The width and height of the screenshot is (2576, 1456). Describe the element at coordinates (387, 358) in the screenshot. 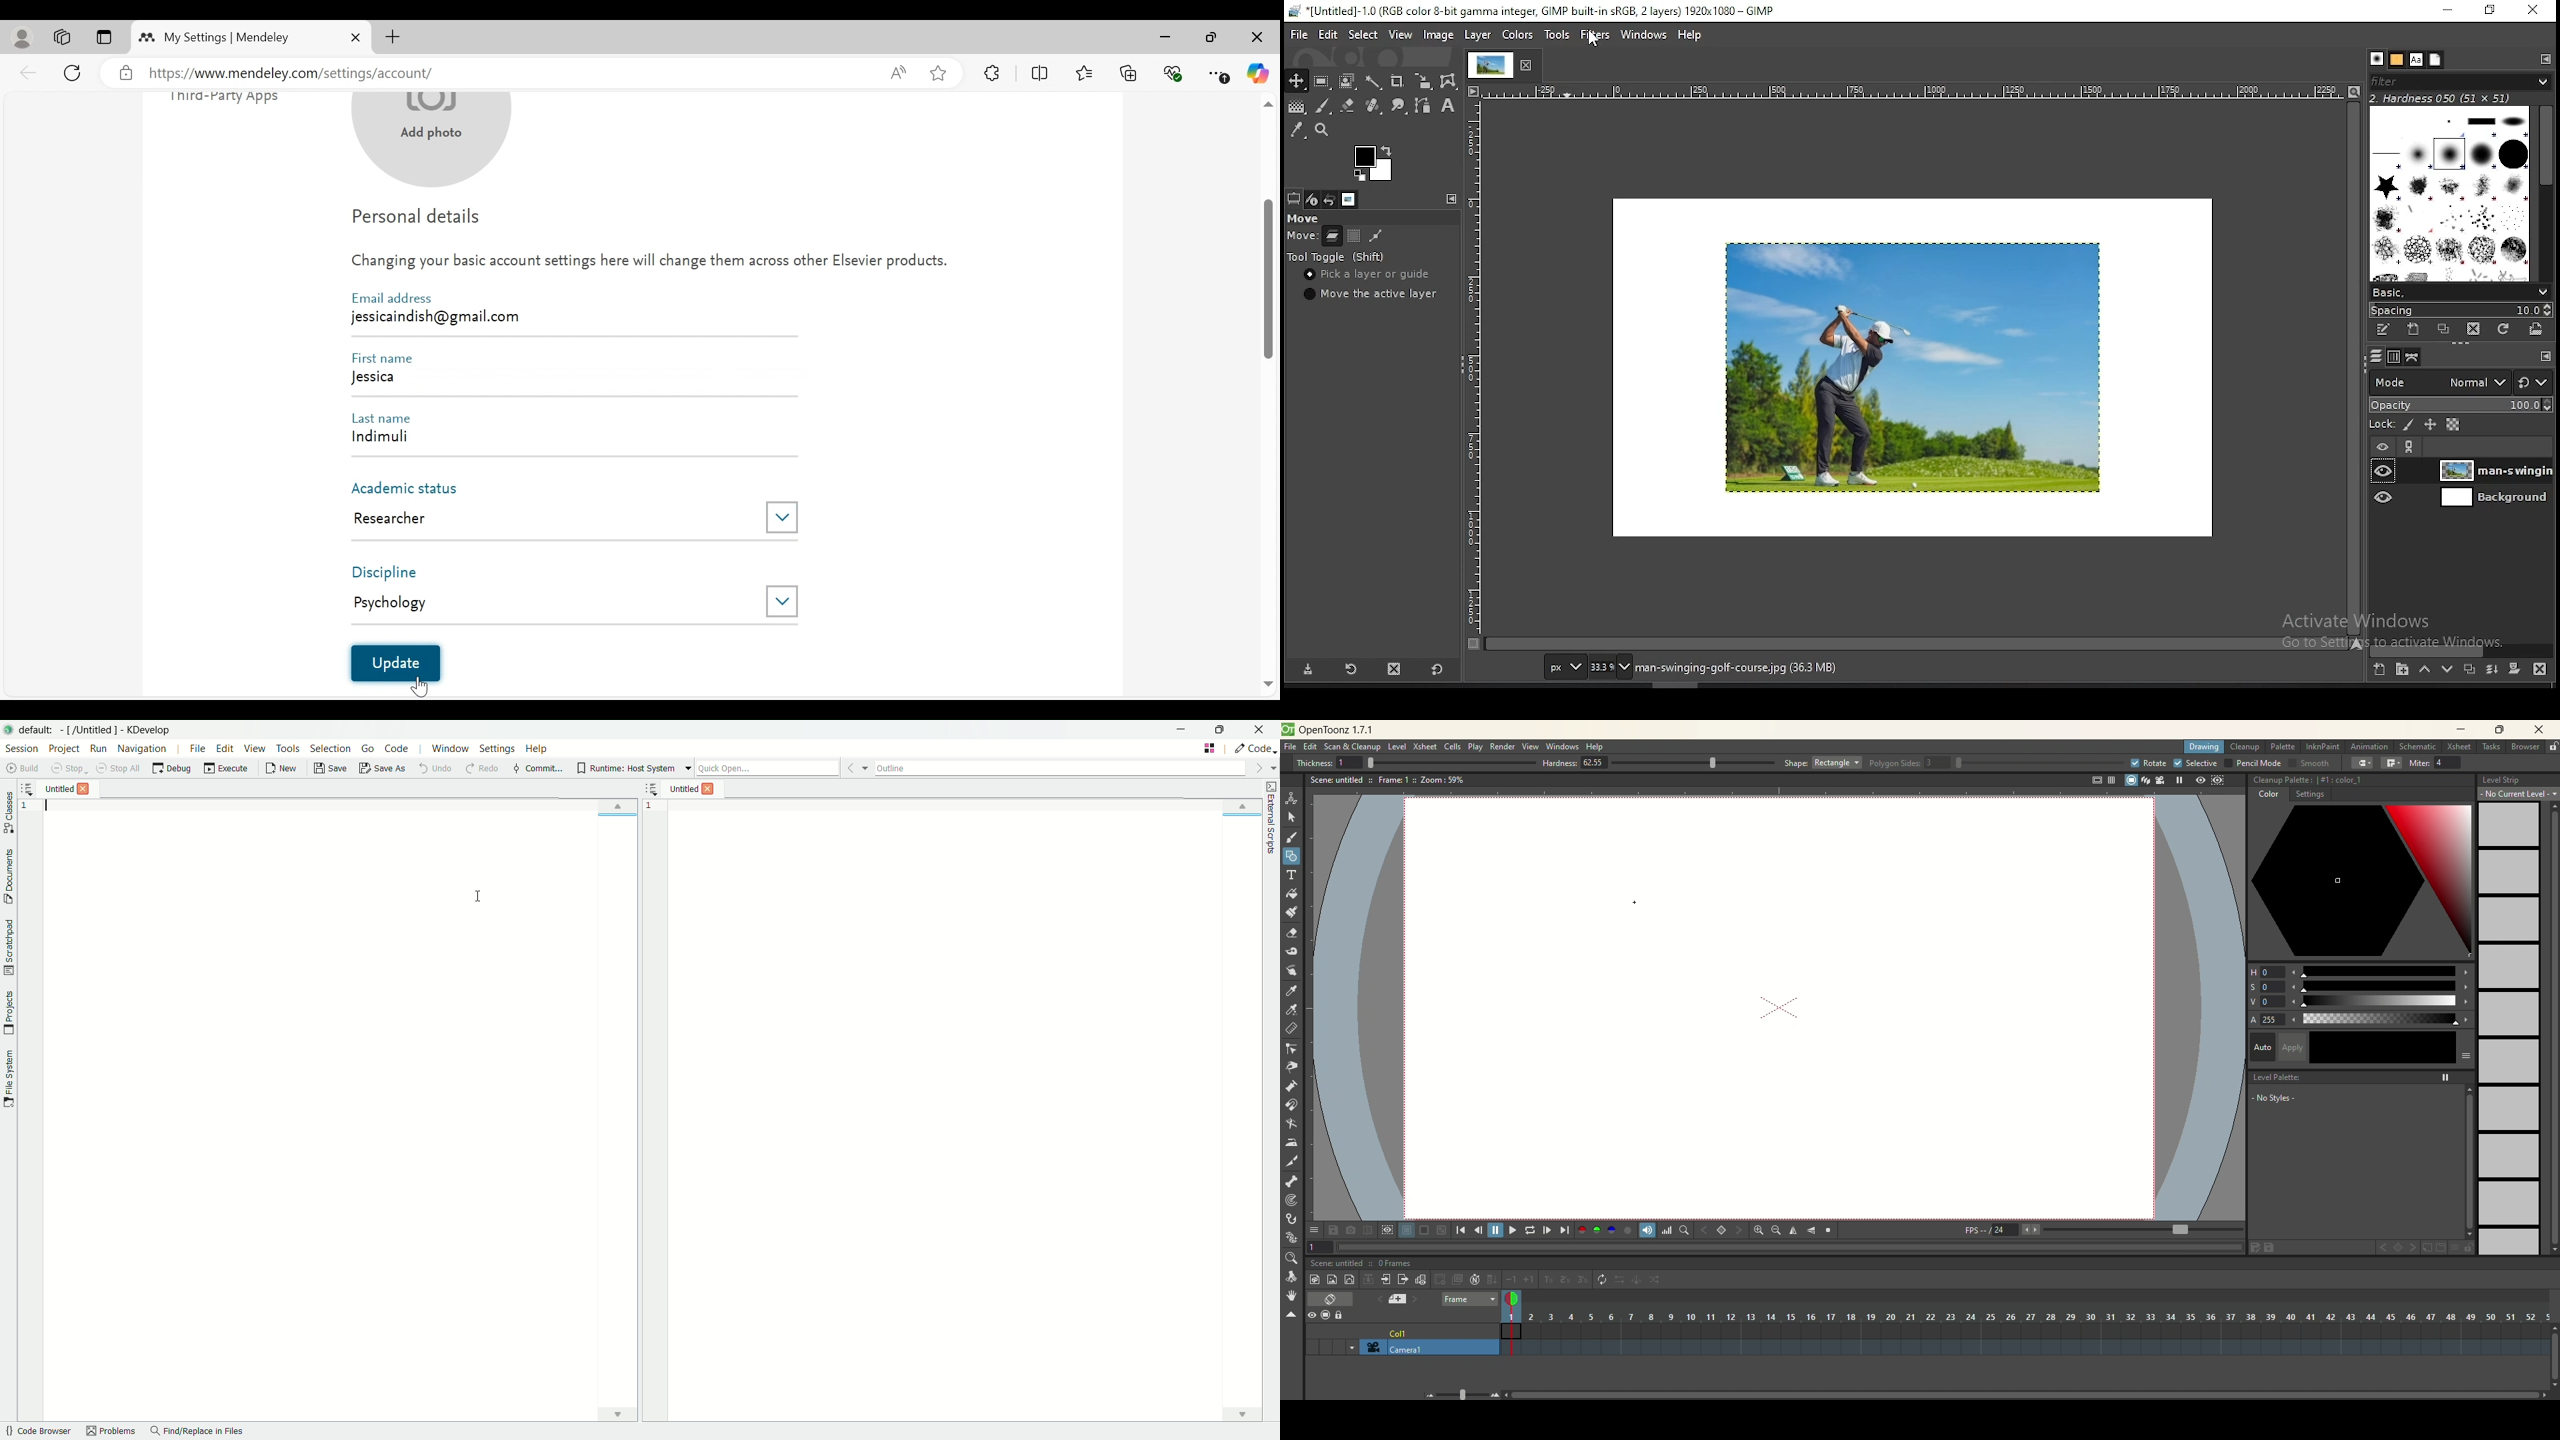

I see `First Name` at that location.